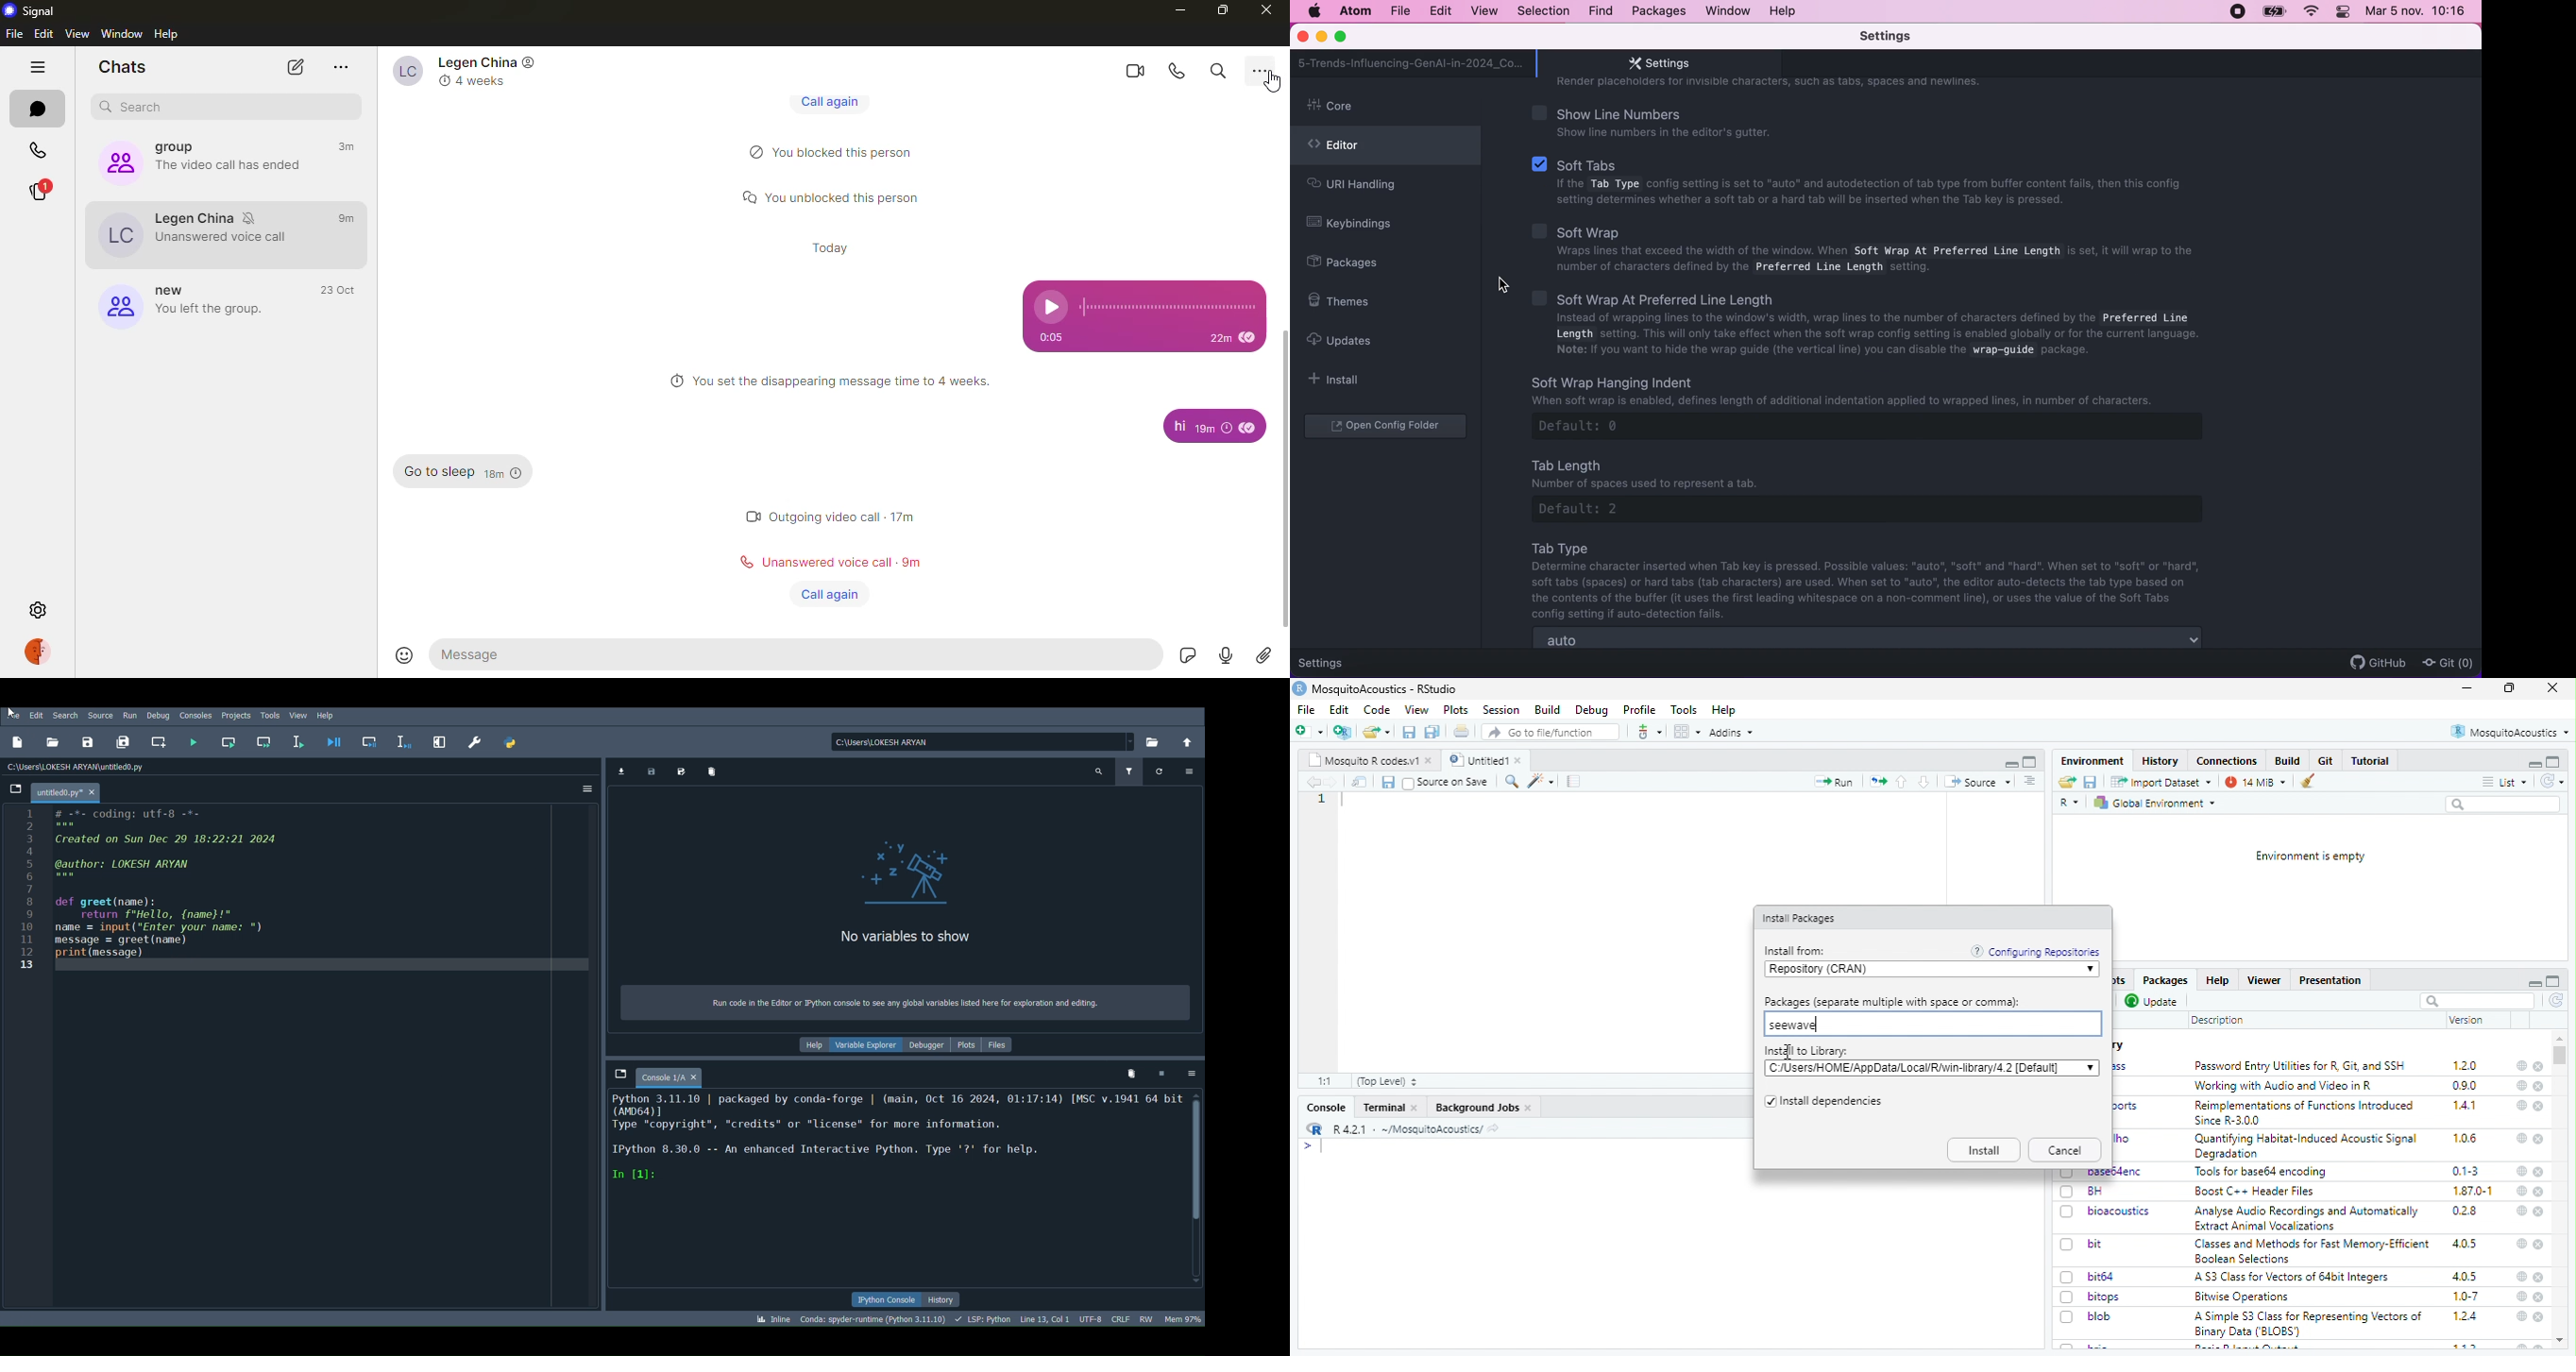  Describe the element at coordinates (1388, 427) in the screenshot. I see `open config folder` at that location.